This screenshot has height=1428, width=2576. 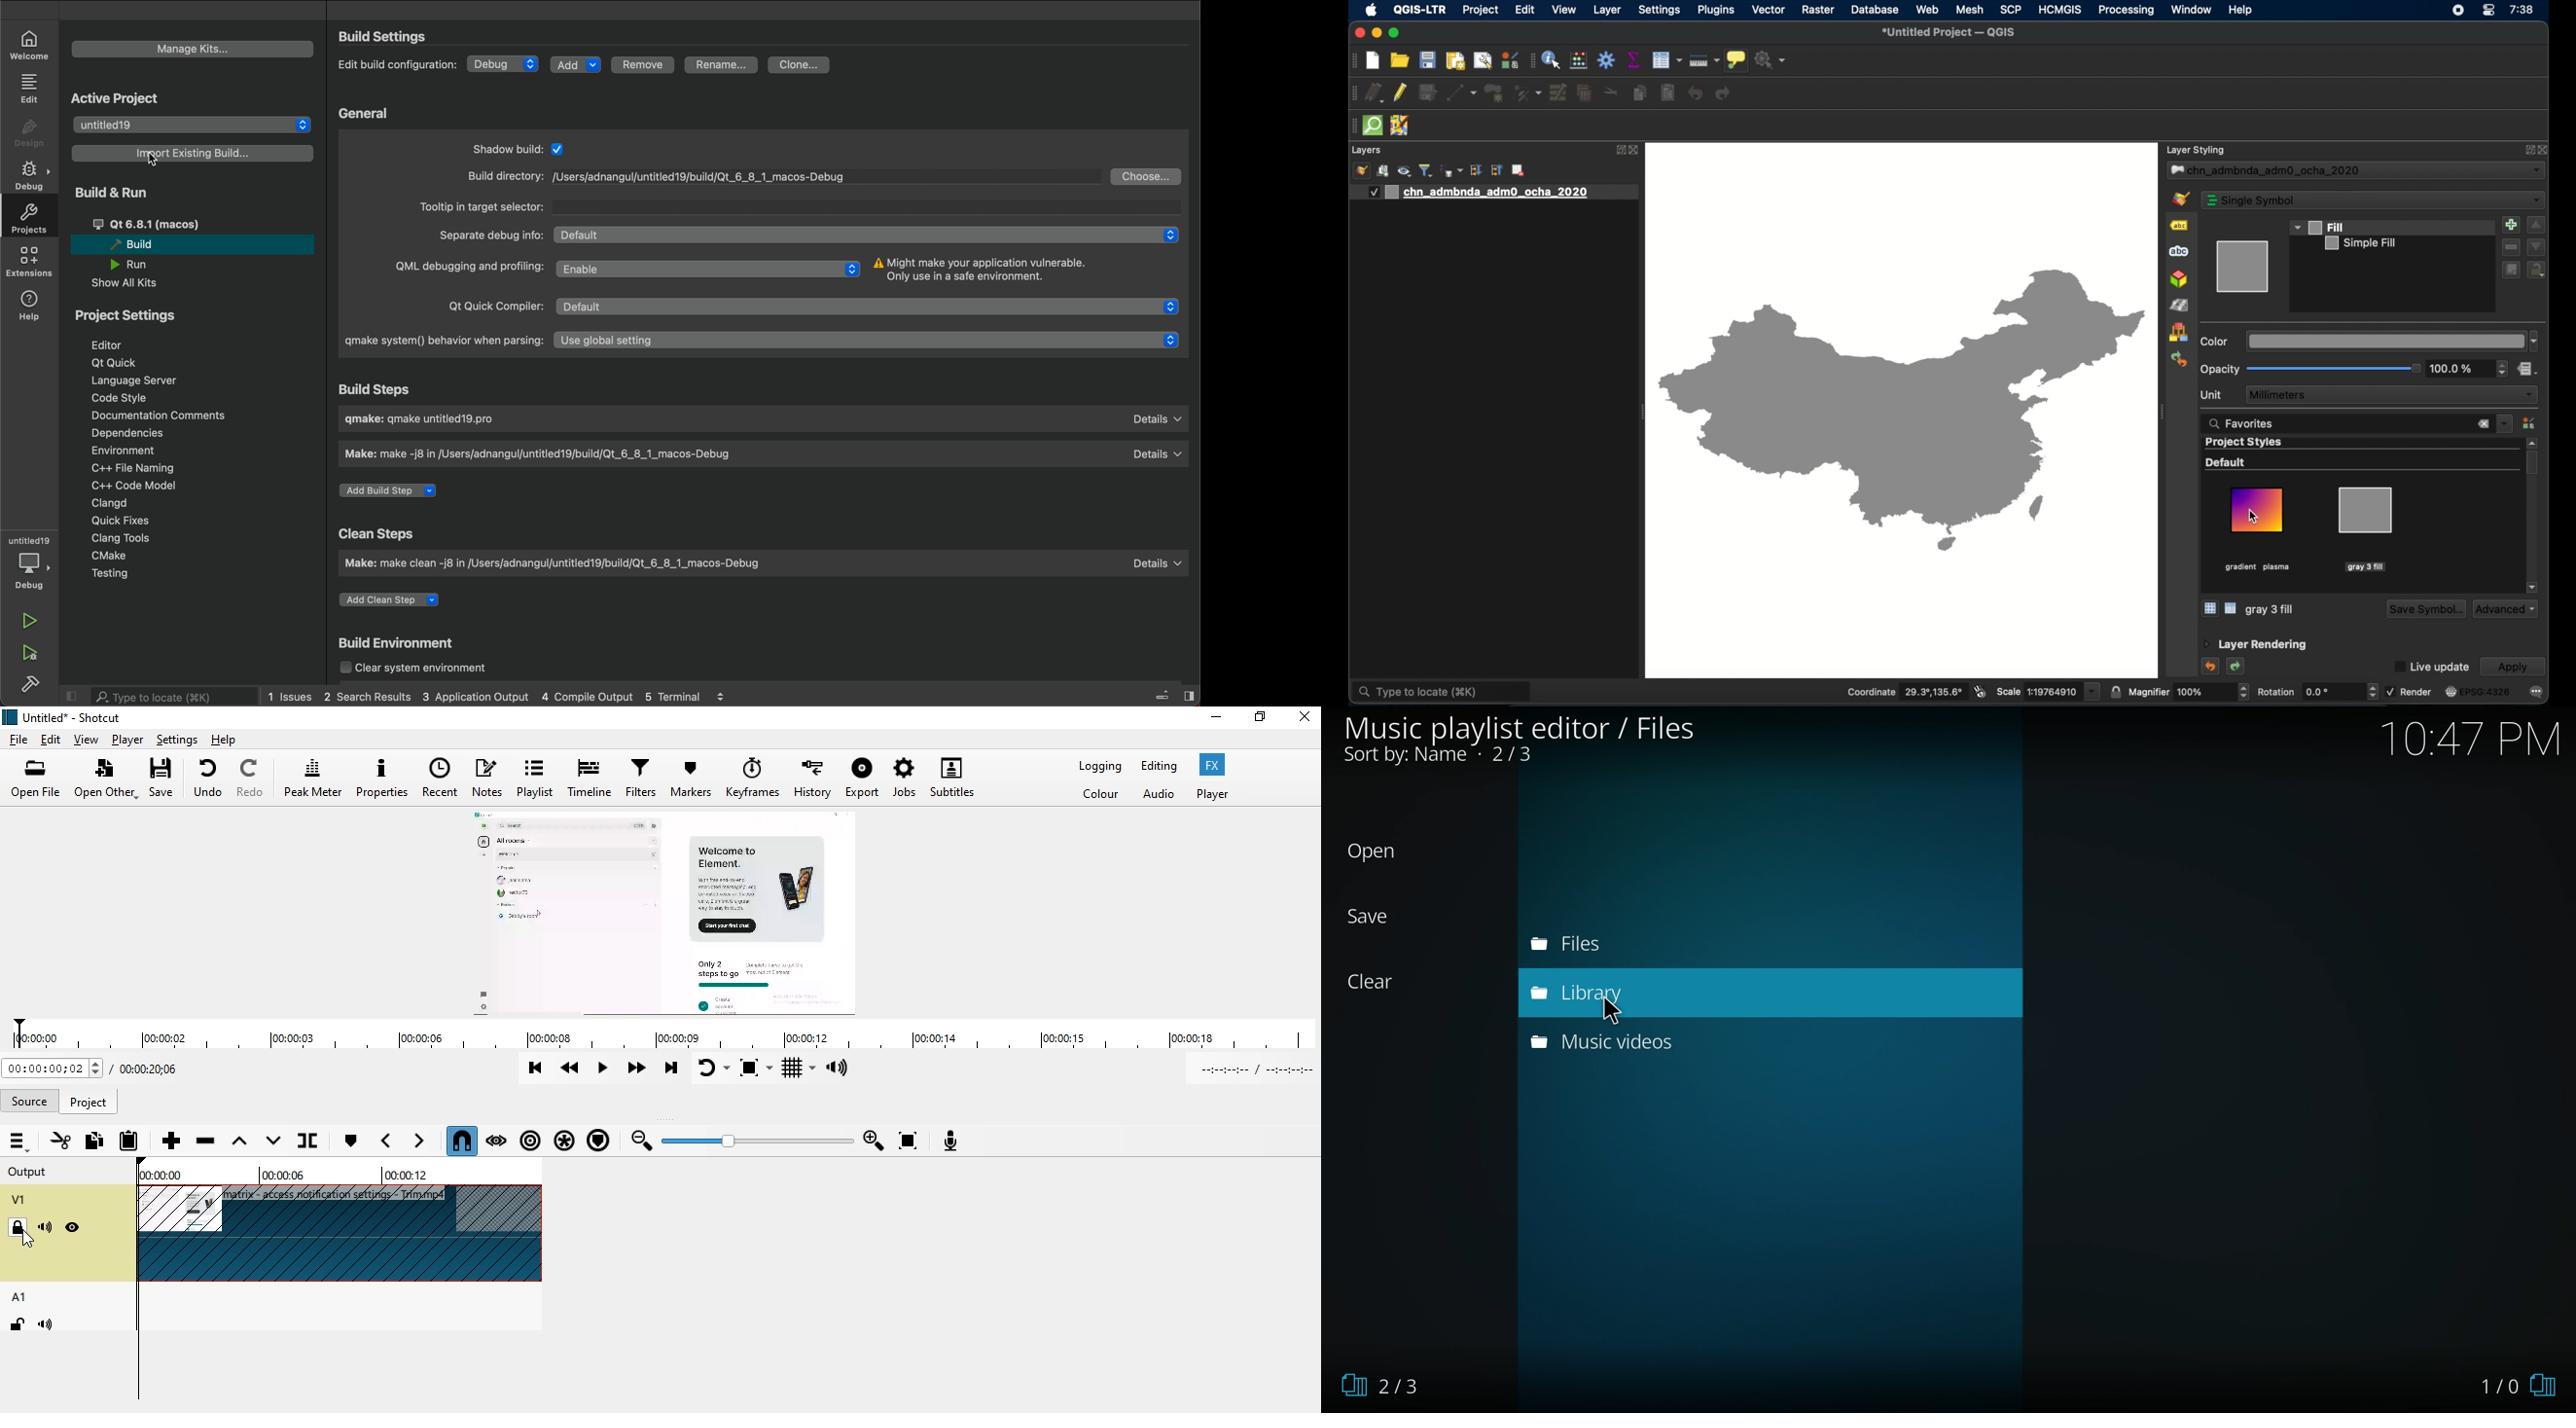 What do you see at coordinates (28, 1144) in the screenshot?
I see `` at bounding box center [28, 1144].